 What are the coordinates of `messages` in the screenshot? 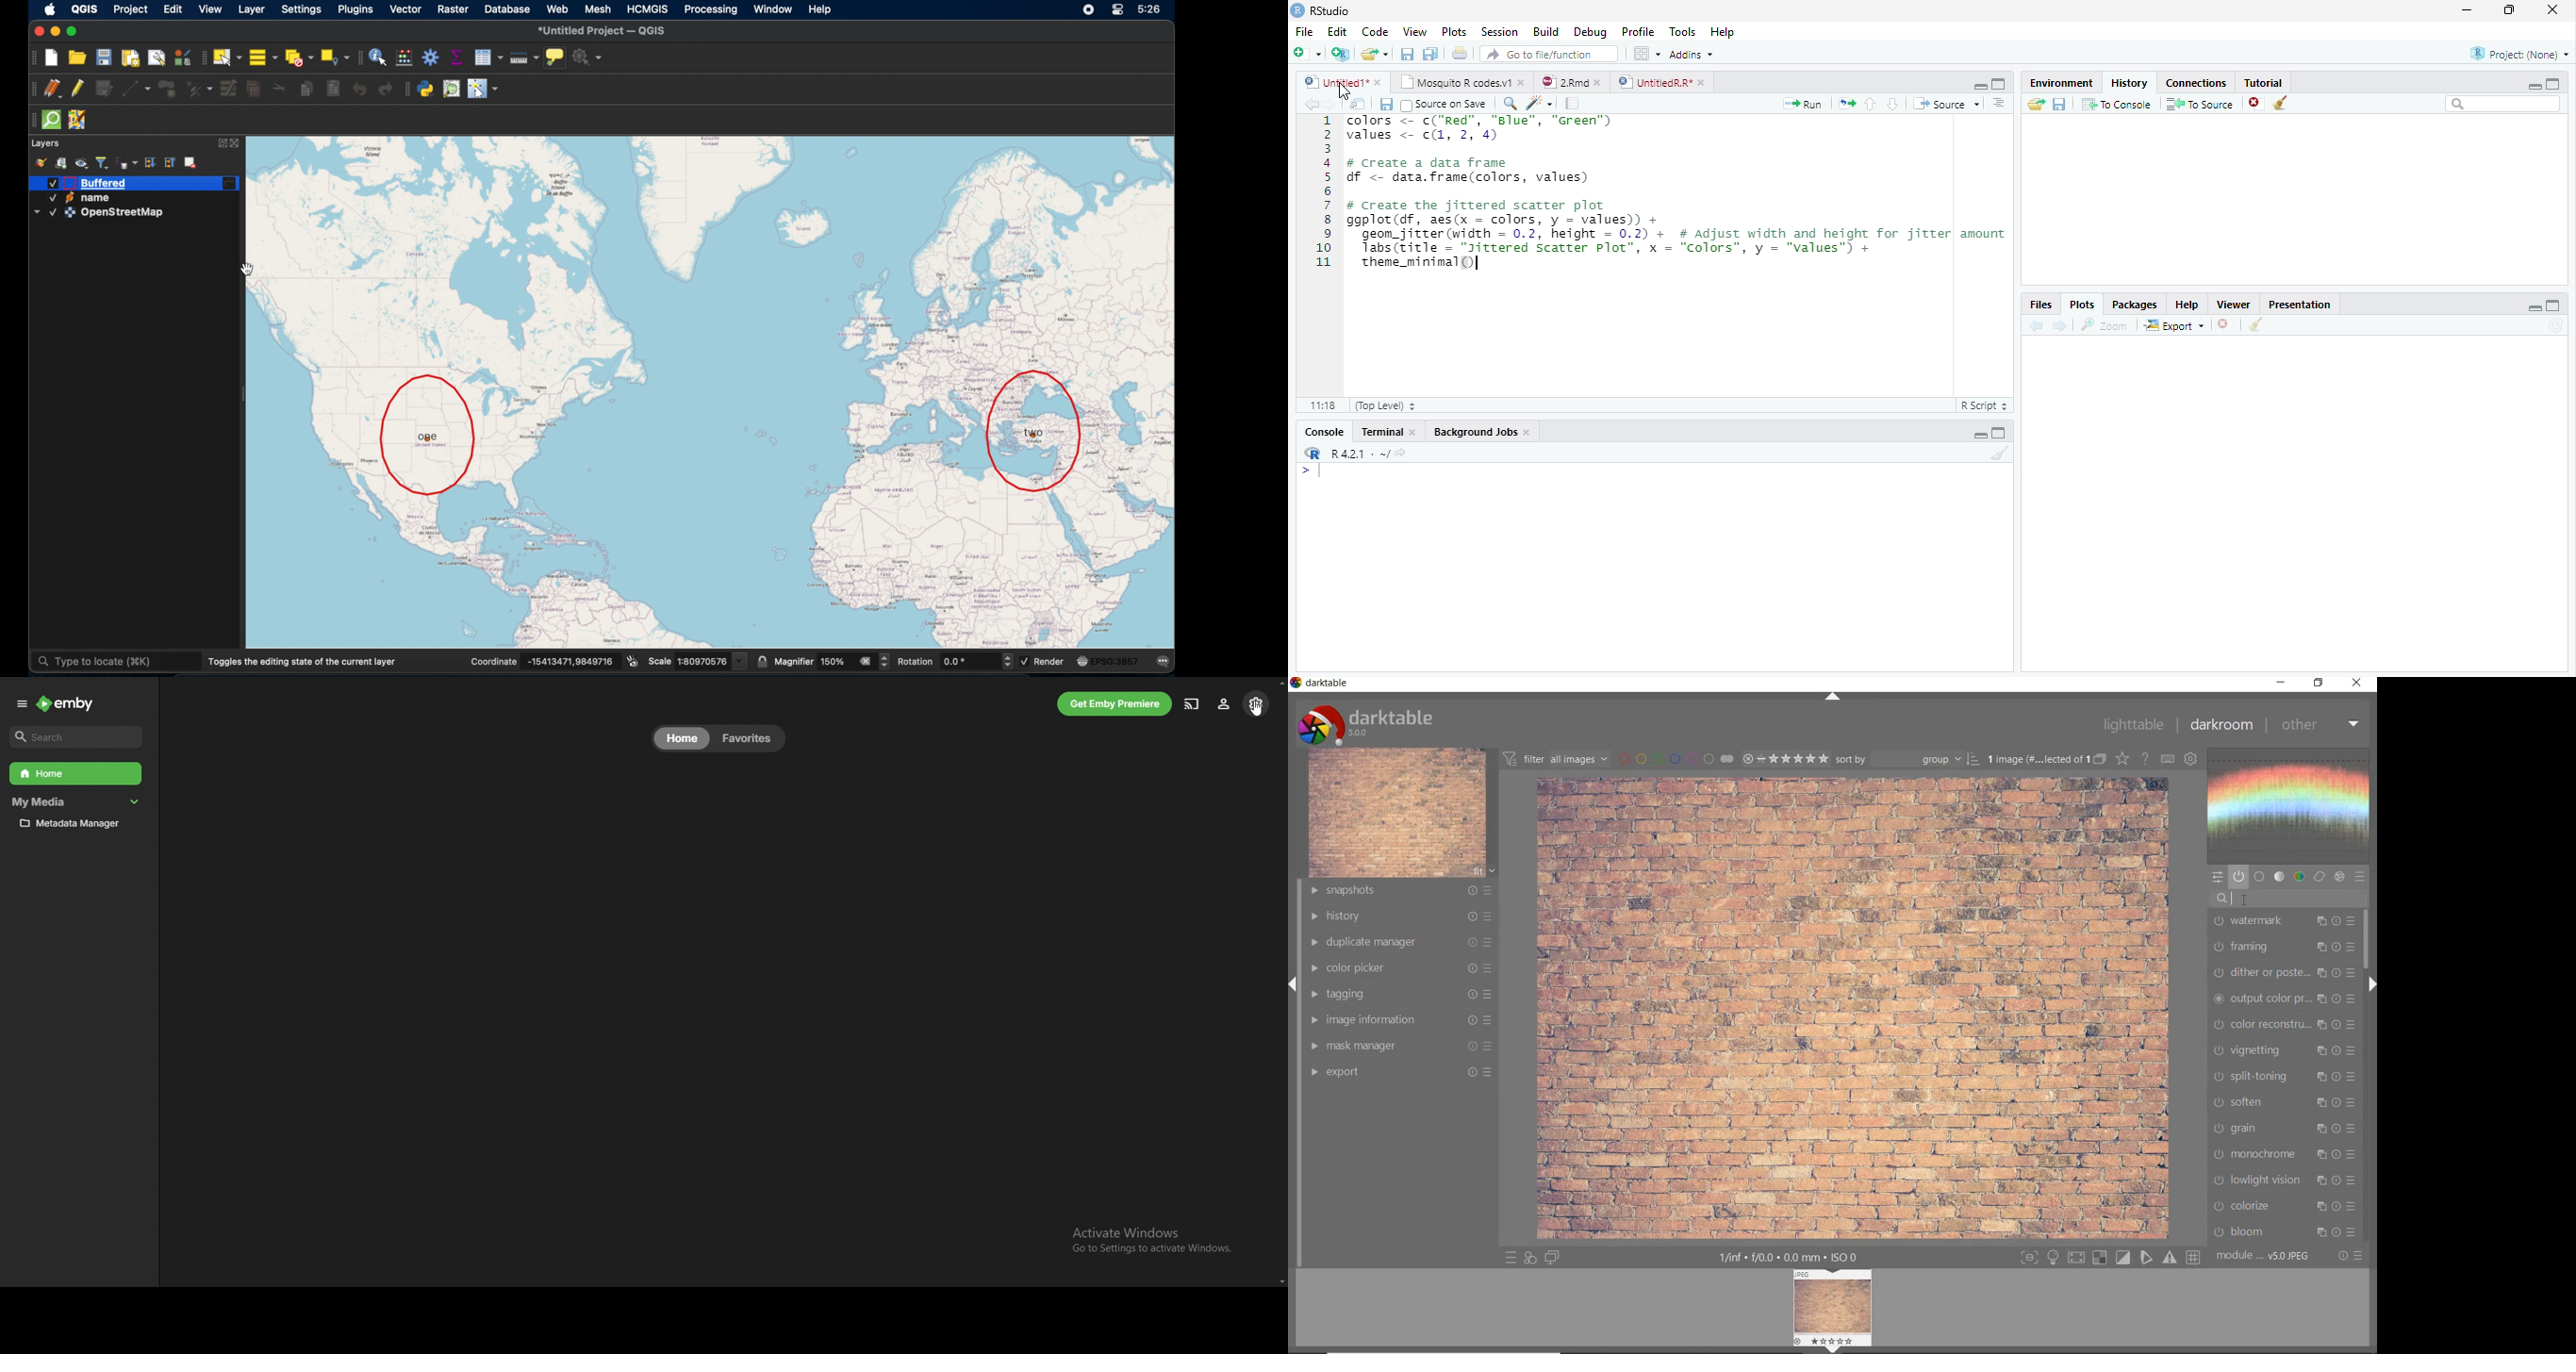 It's located at (1165, 661).